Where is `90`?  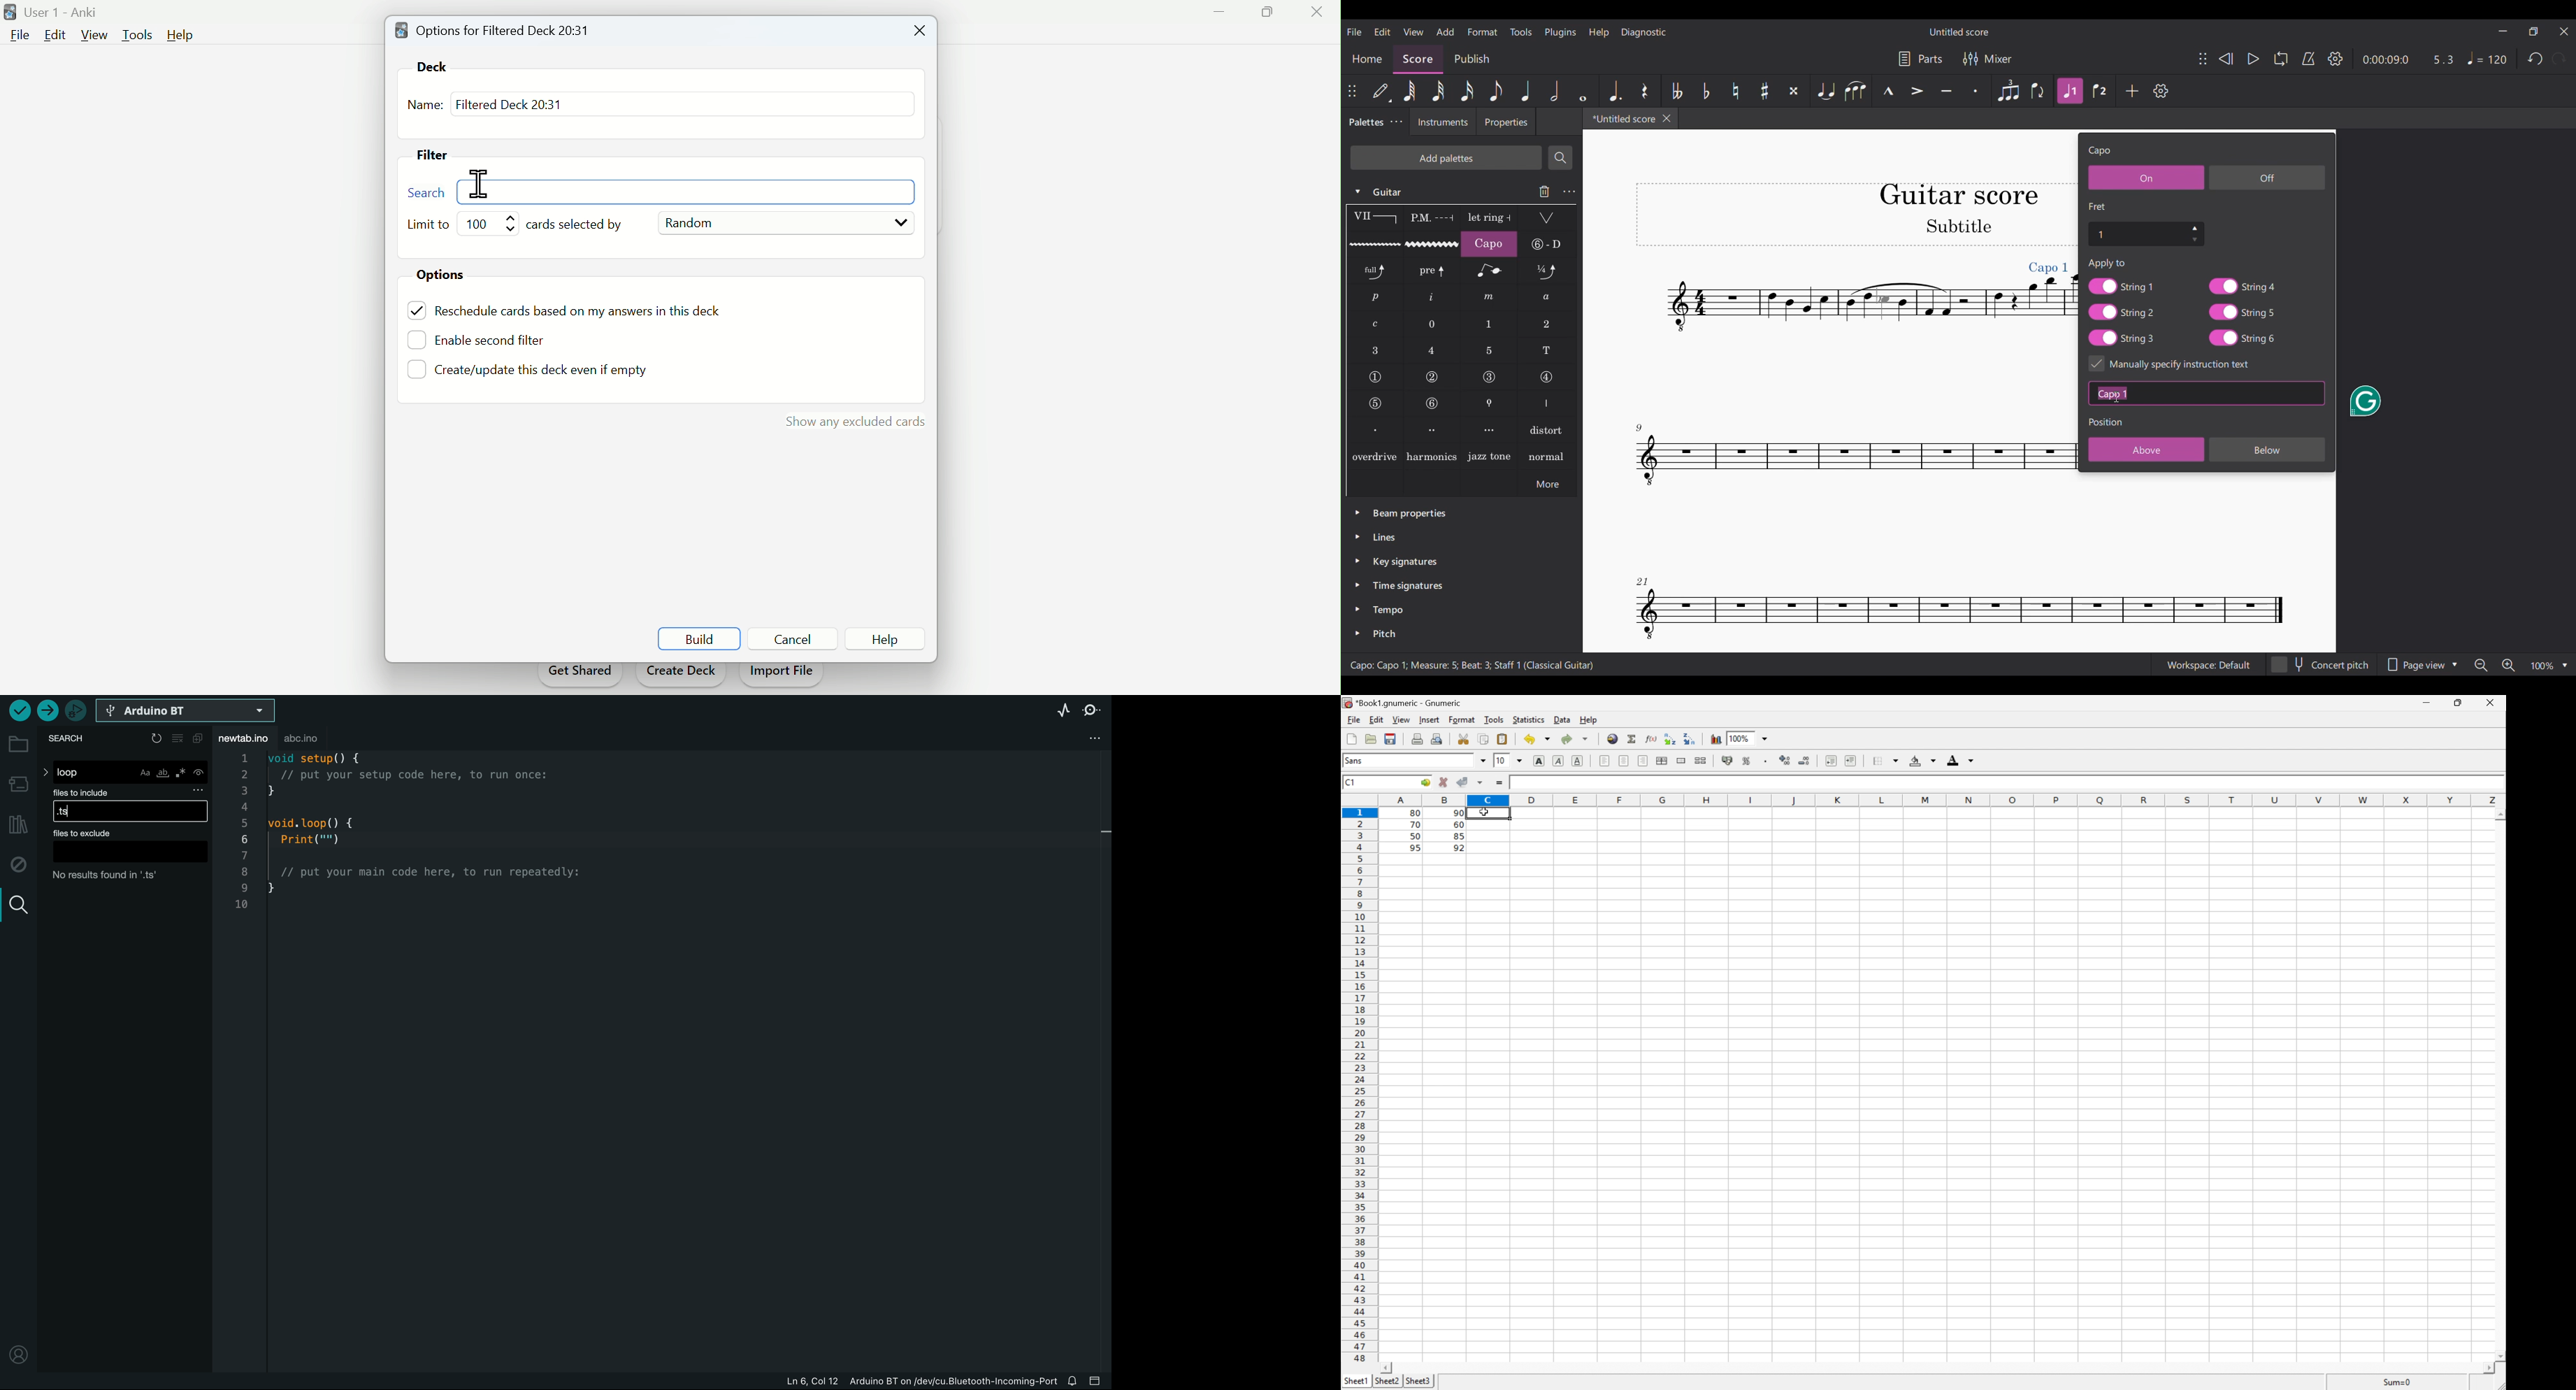
90 is located at coordinates (1458, 813).